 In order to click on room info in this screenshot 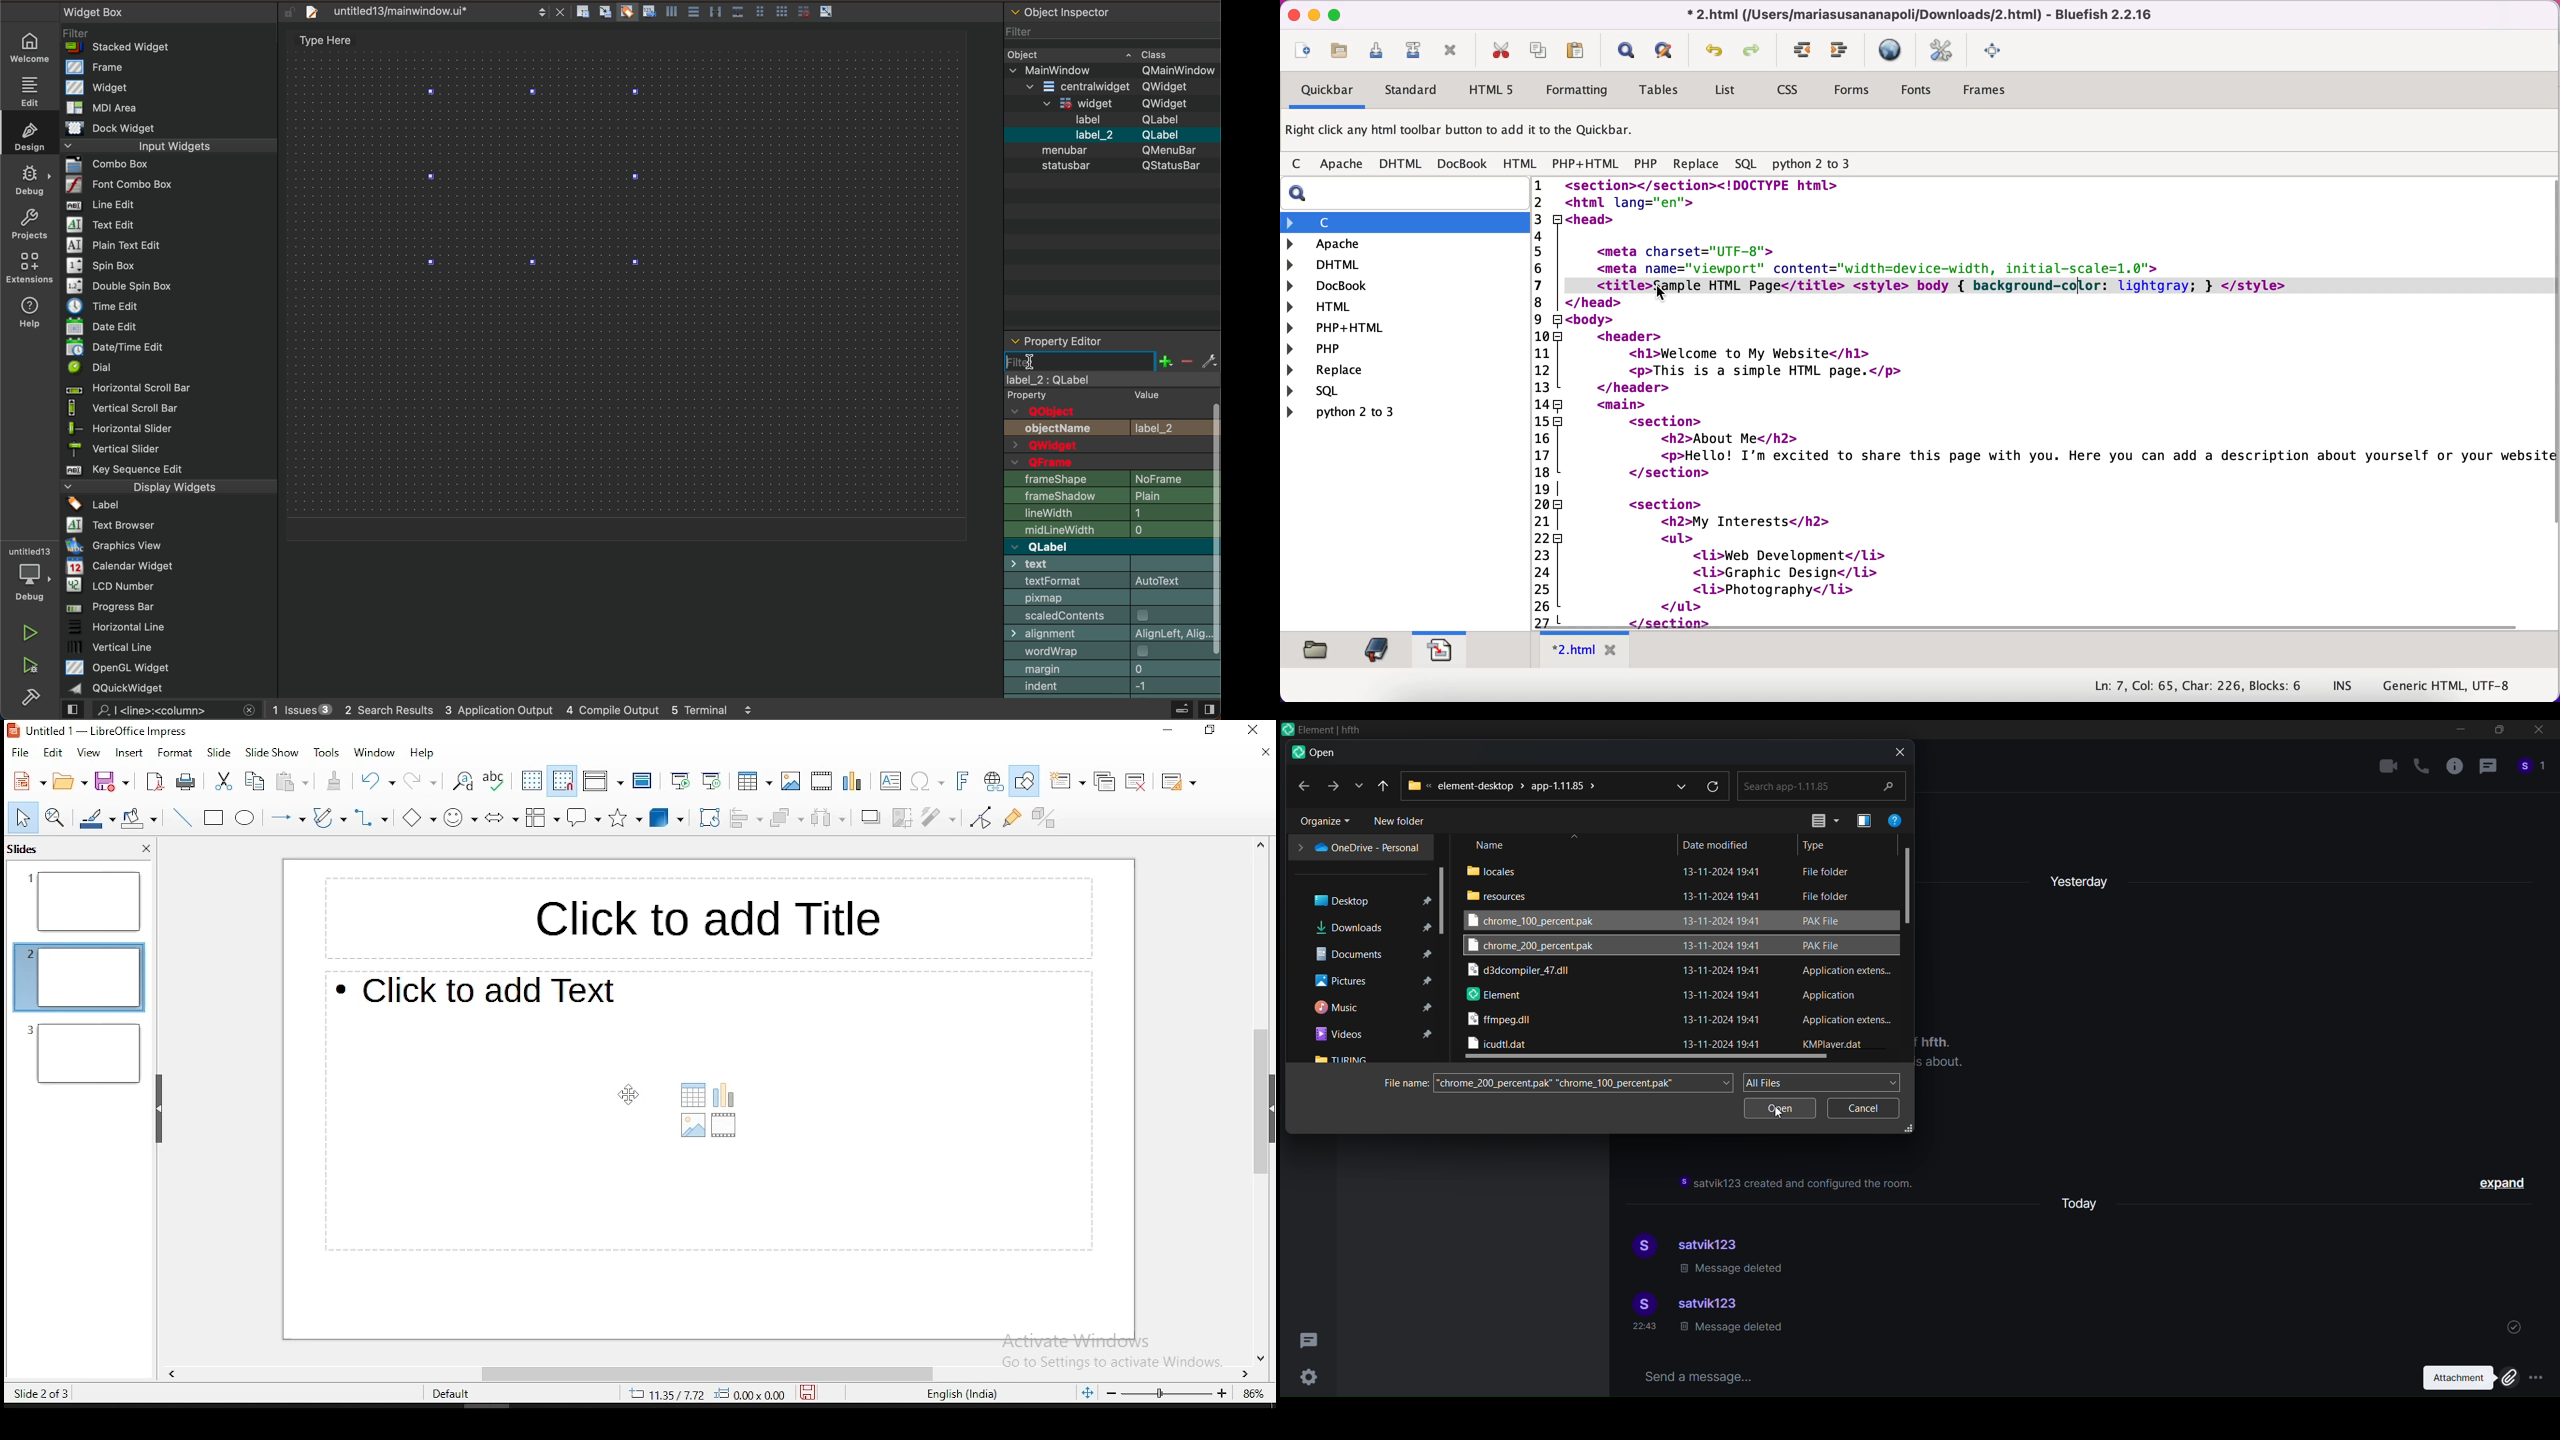, I will do `click(2453, 767)`.